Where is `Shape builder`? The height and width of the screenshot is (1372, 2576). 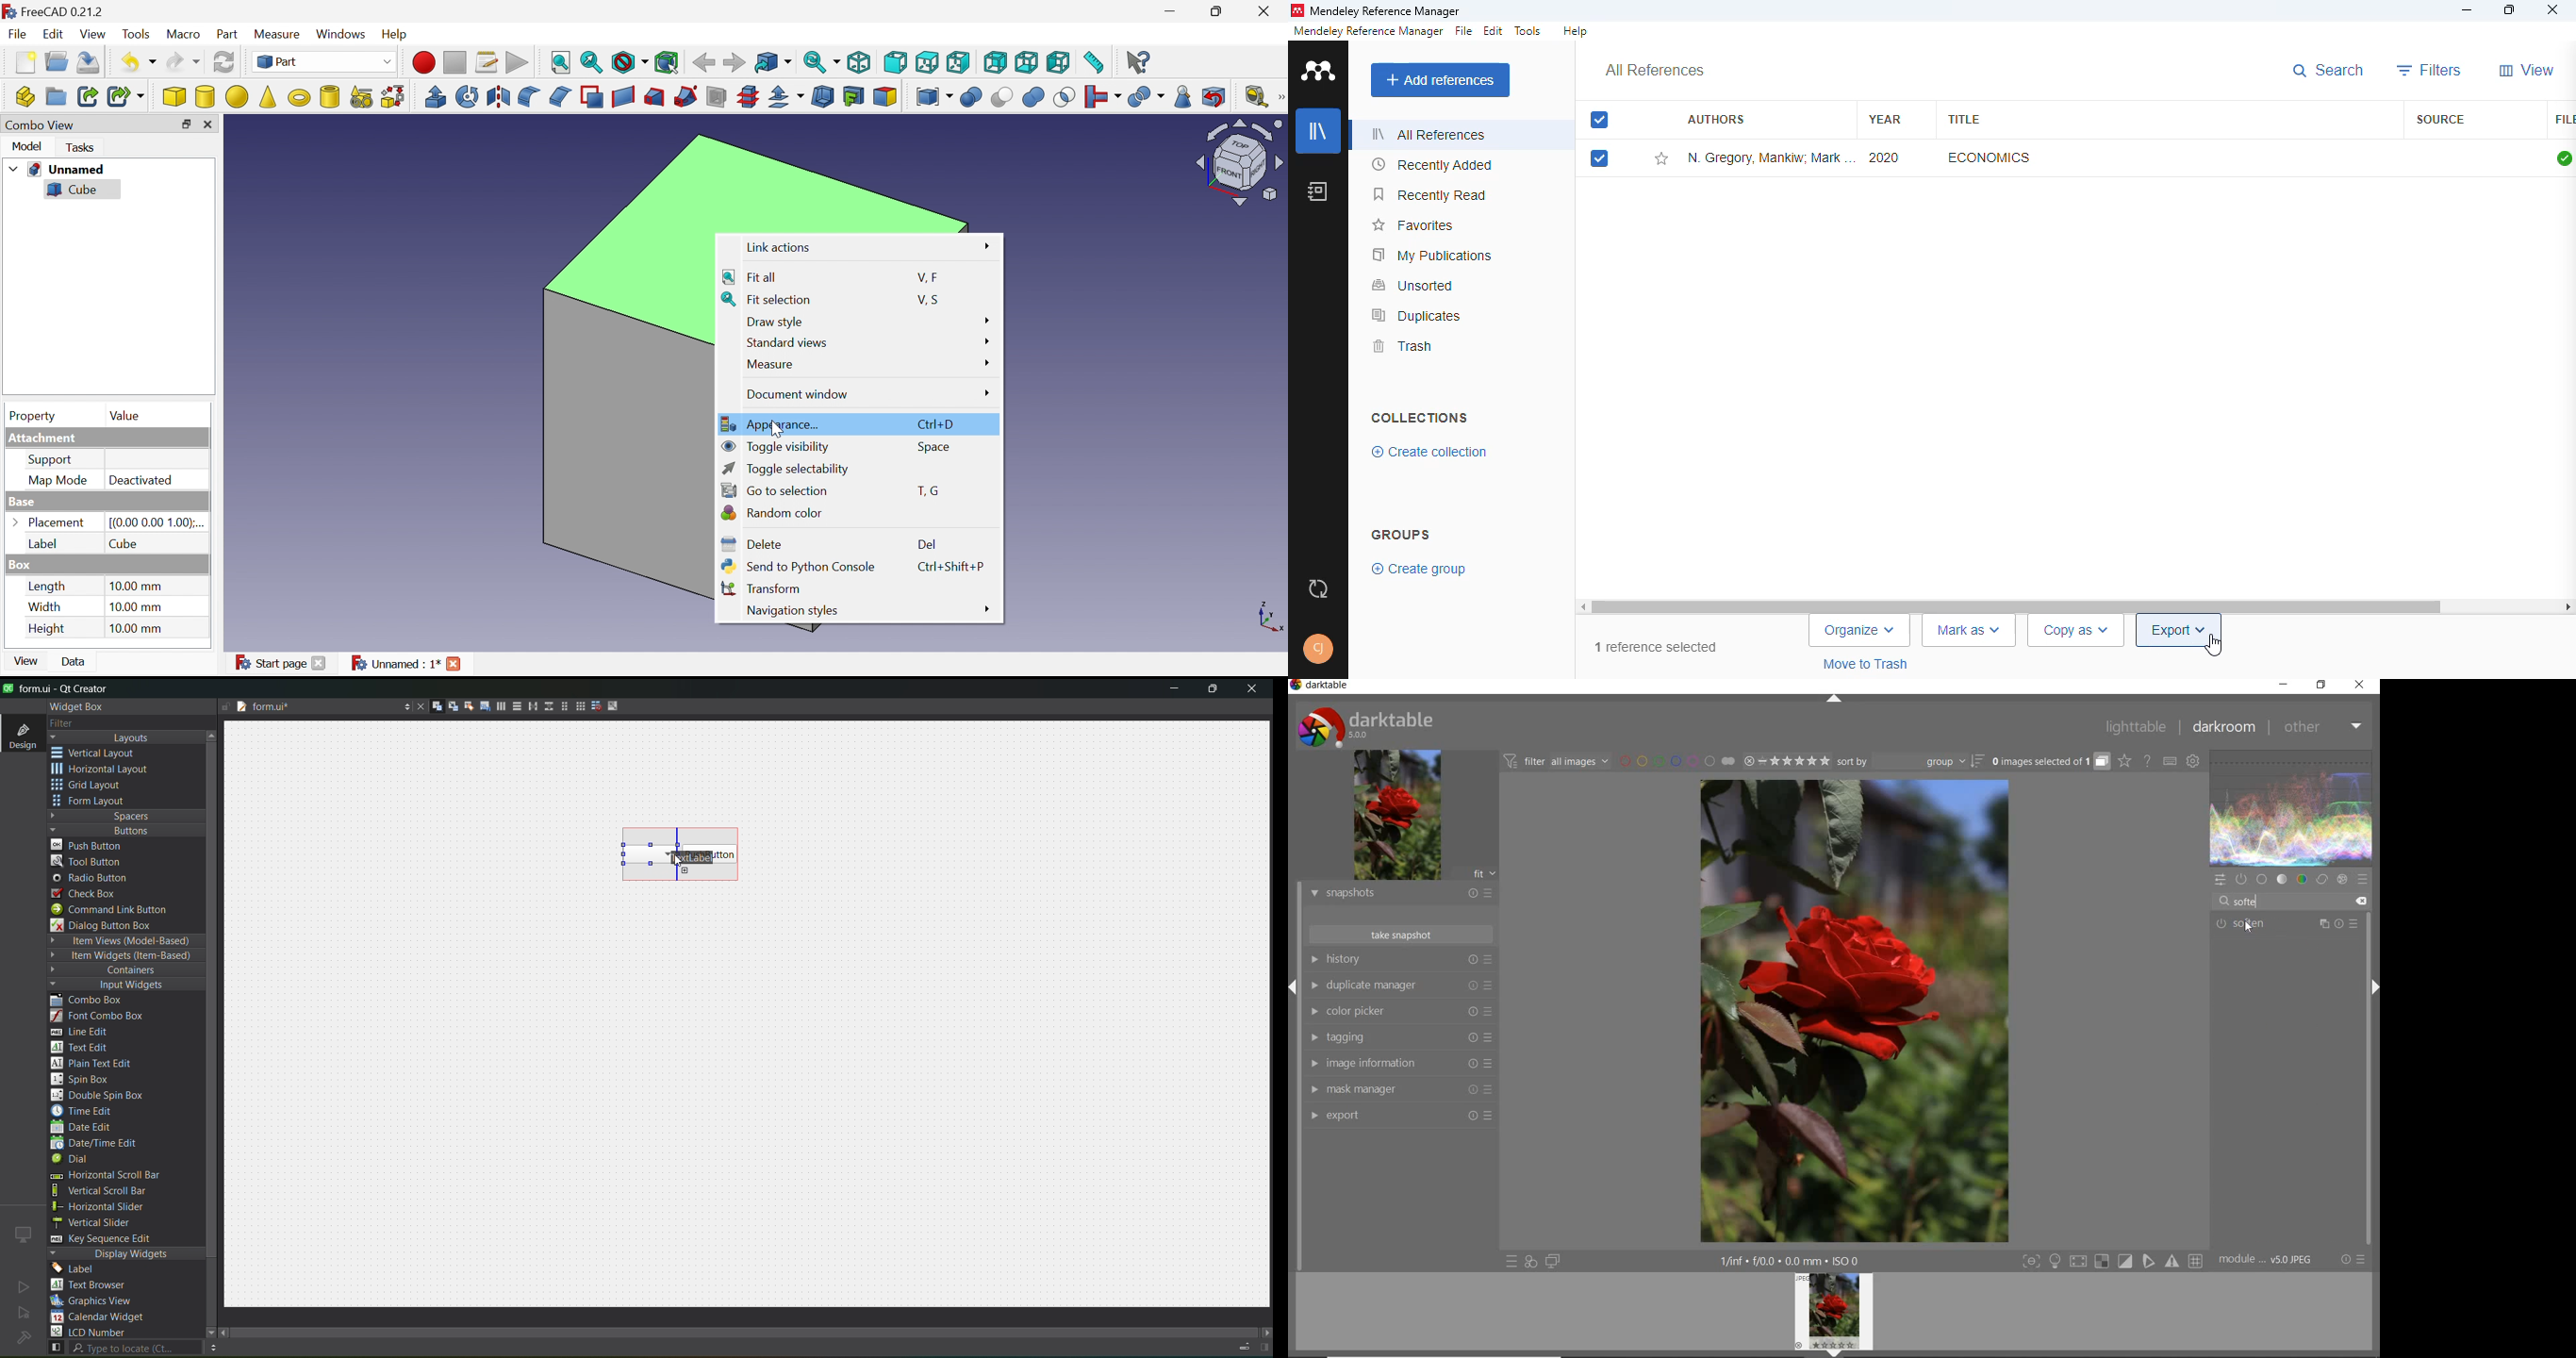
Shape builder is located at coordinates (394, 97).